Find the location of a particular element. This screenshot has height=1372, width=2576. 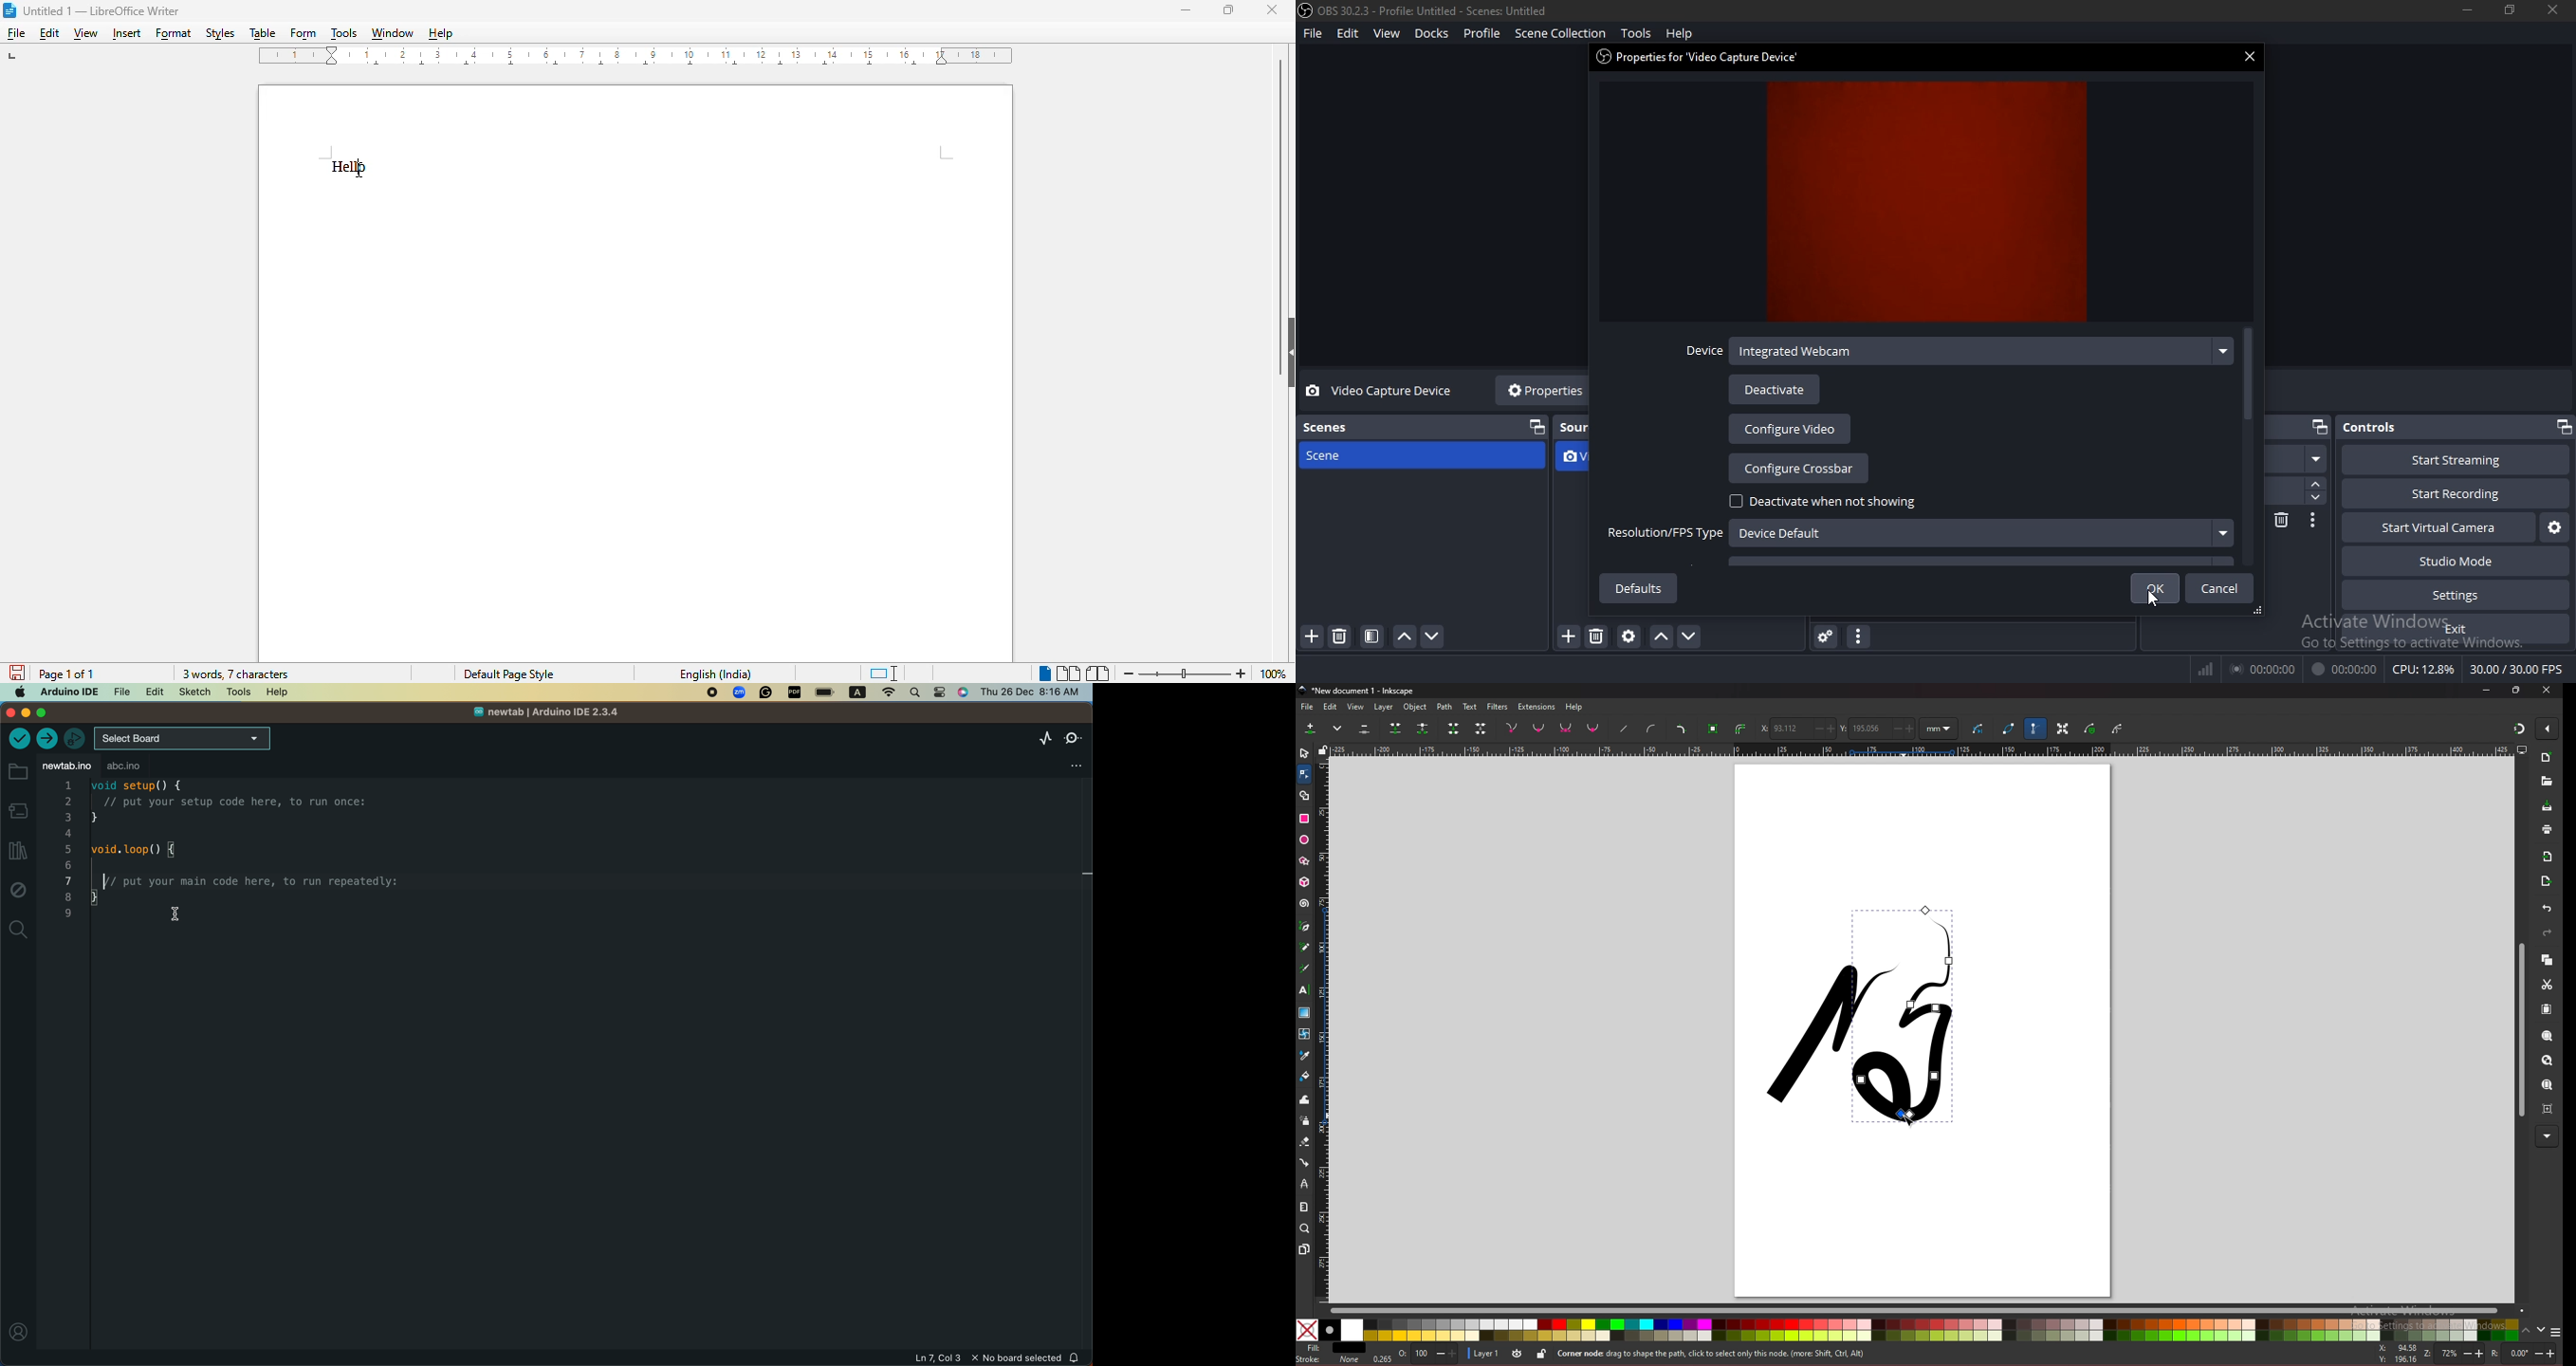

zoom is located at coordinates (1185, 673).